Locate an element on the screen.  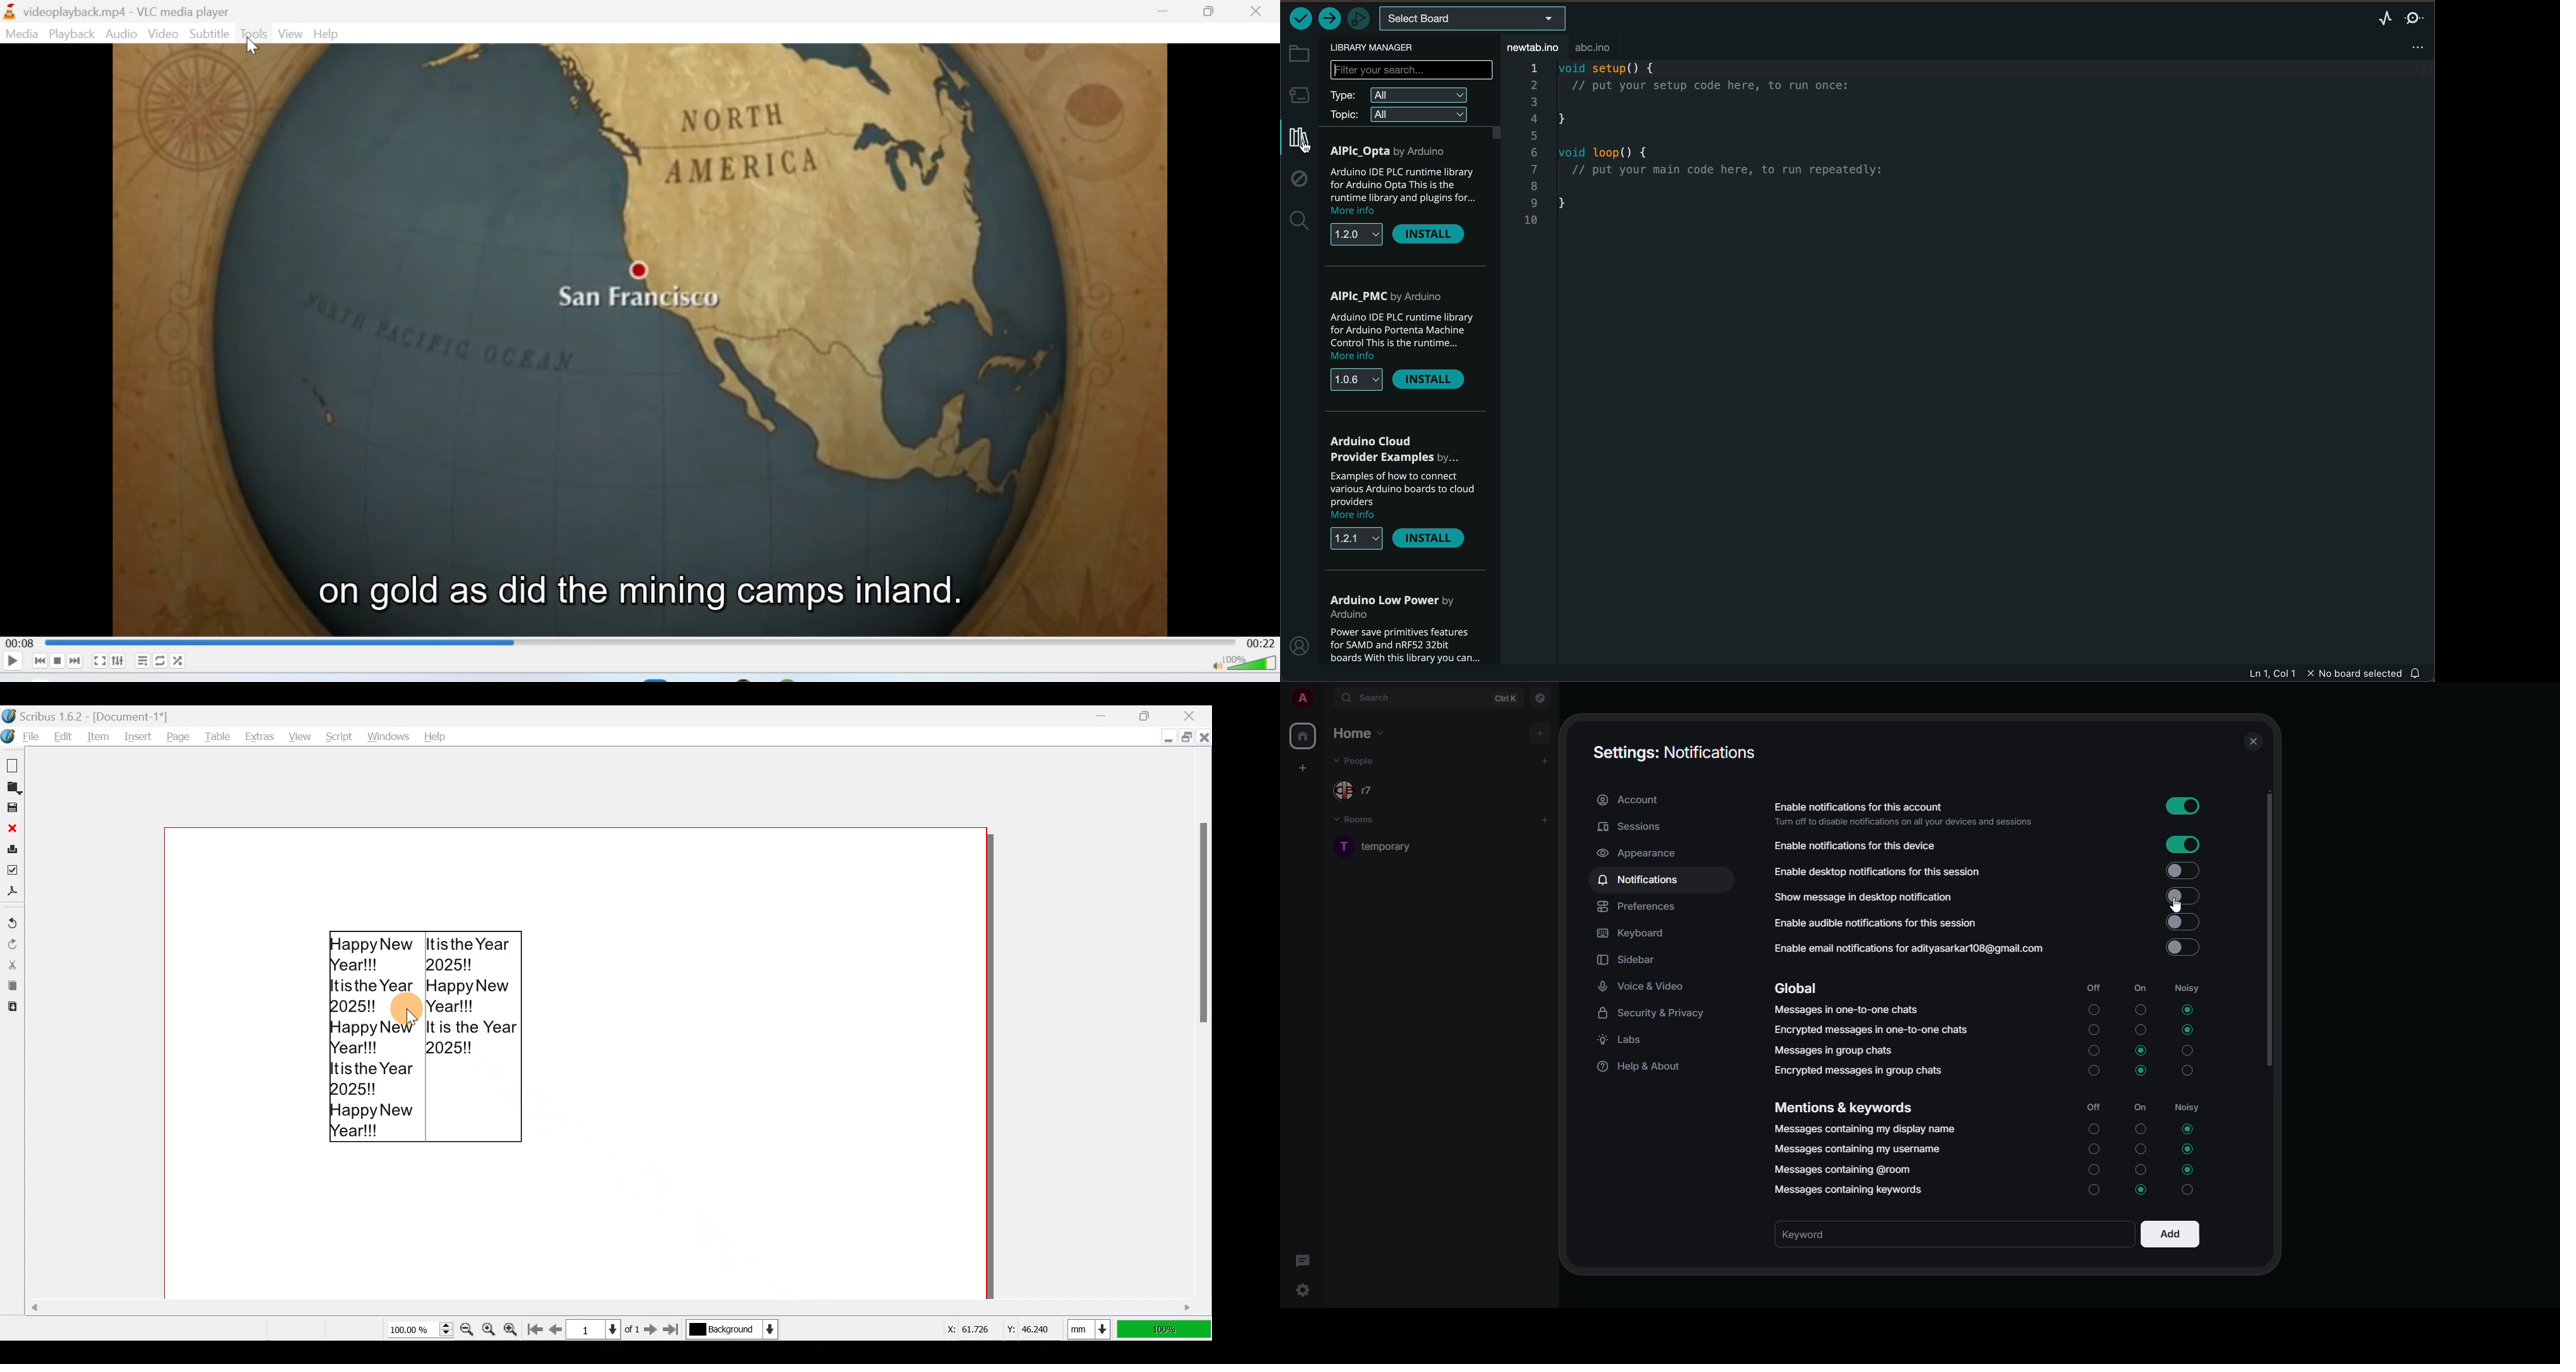
code is located at coordinates (1712, 149).